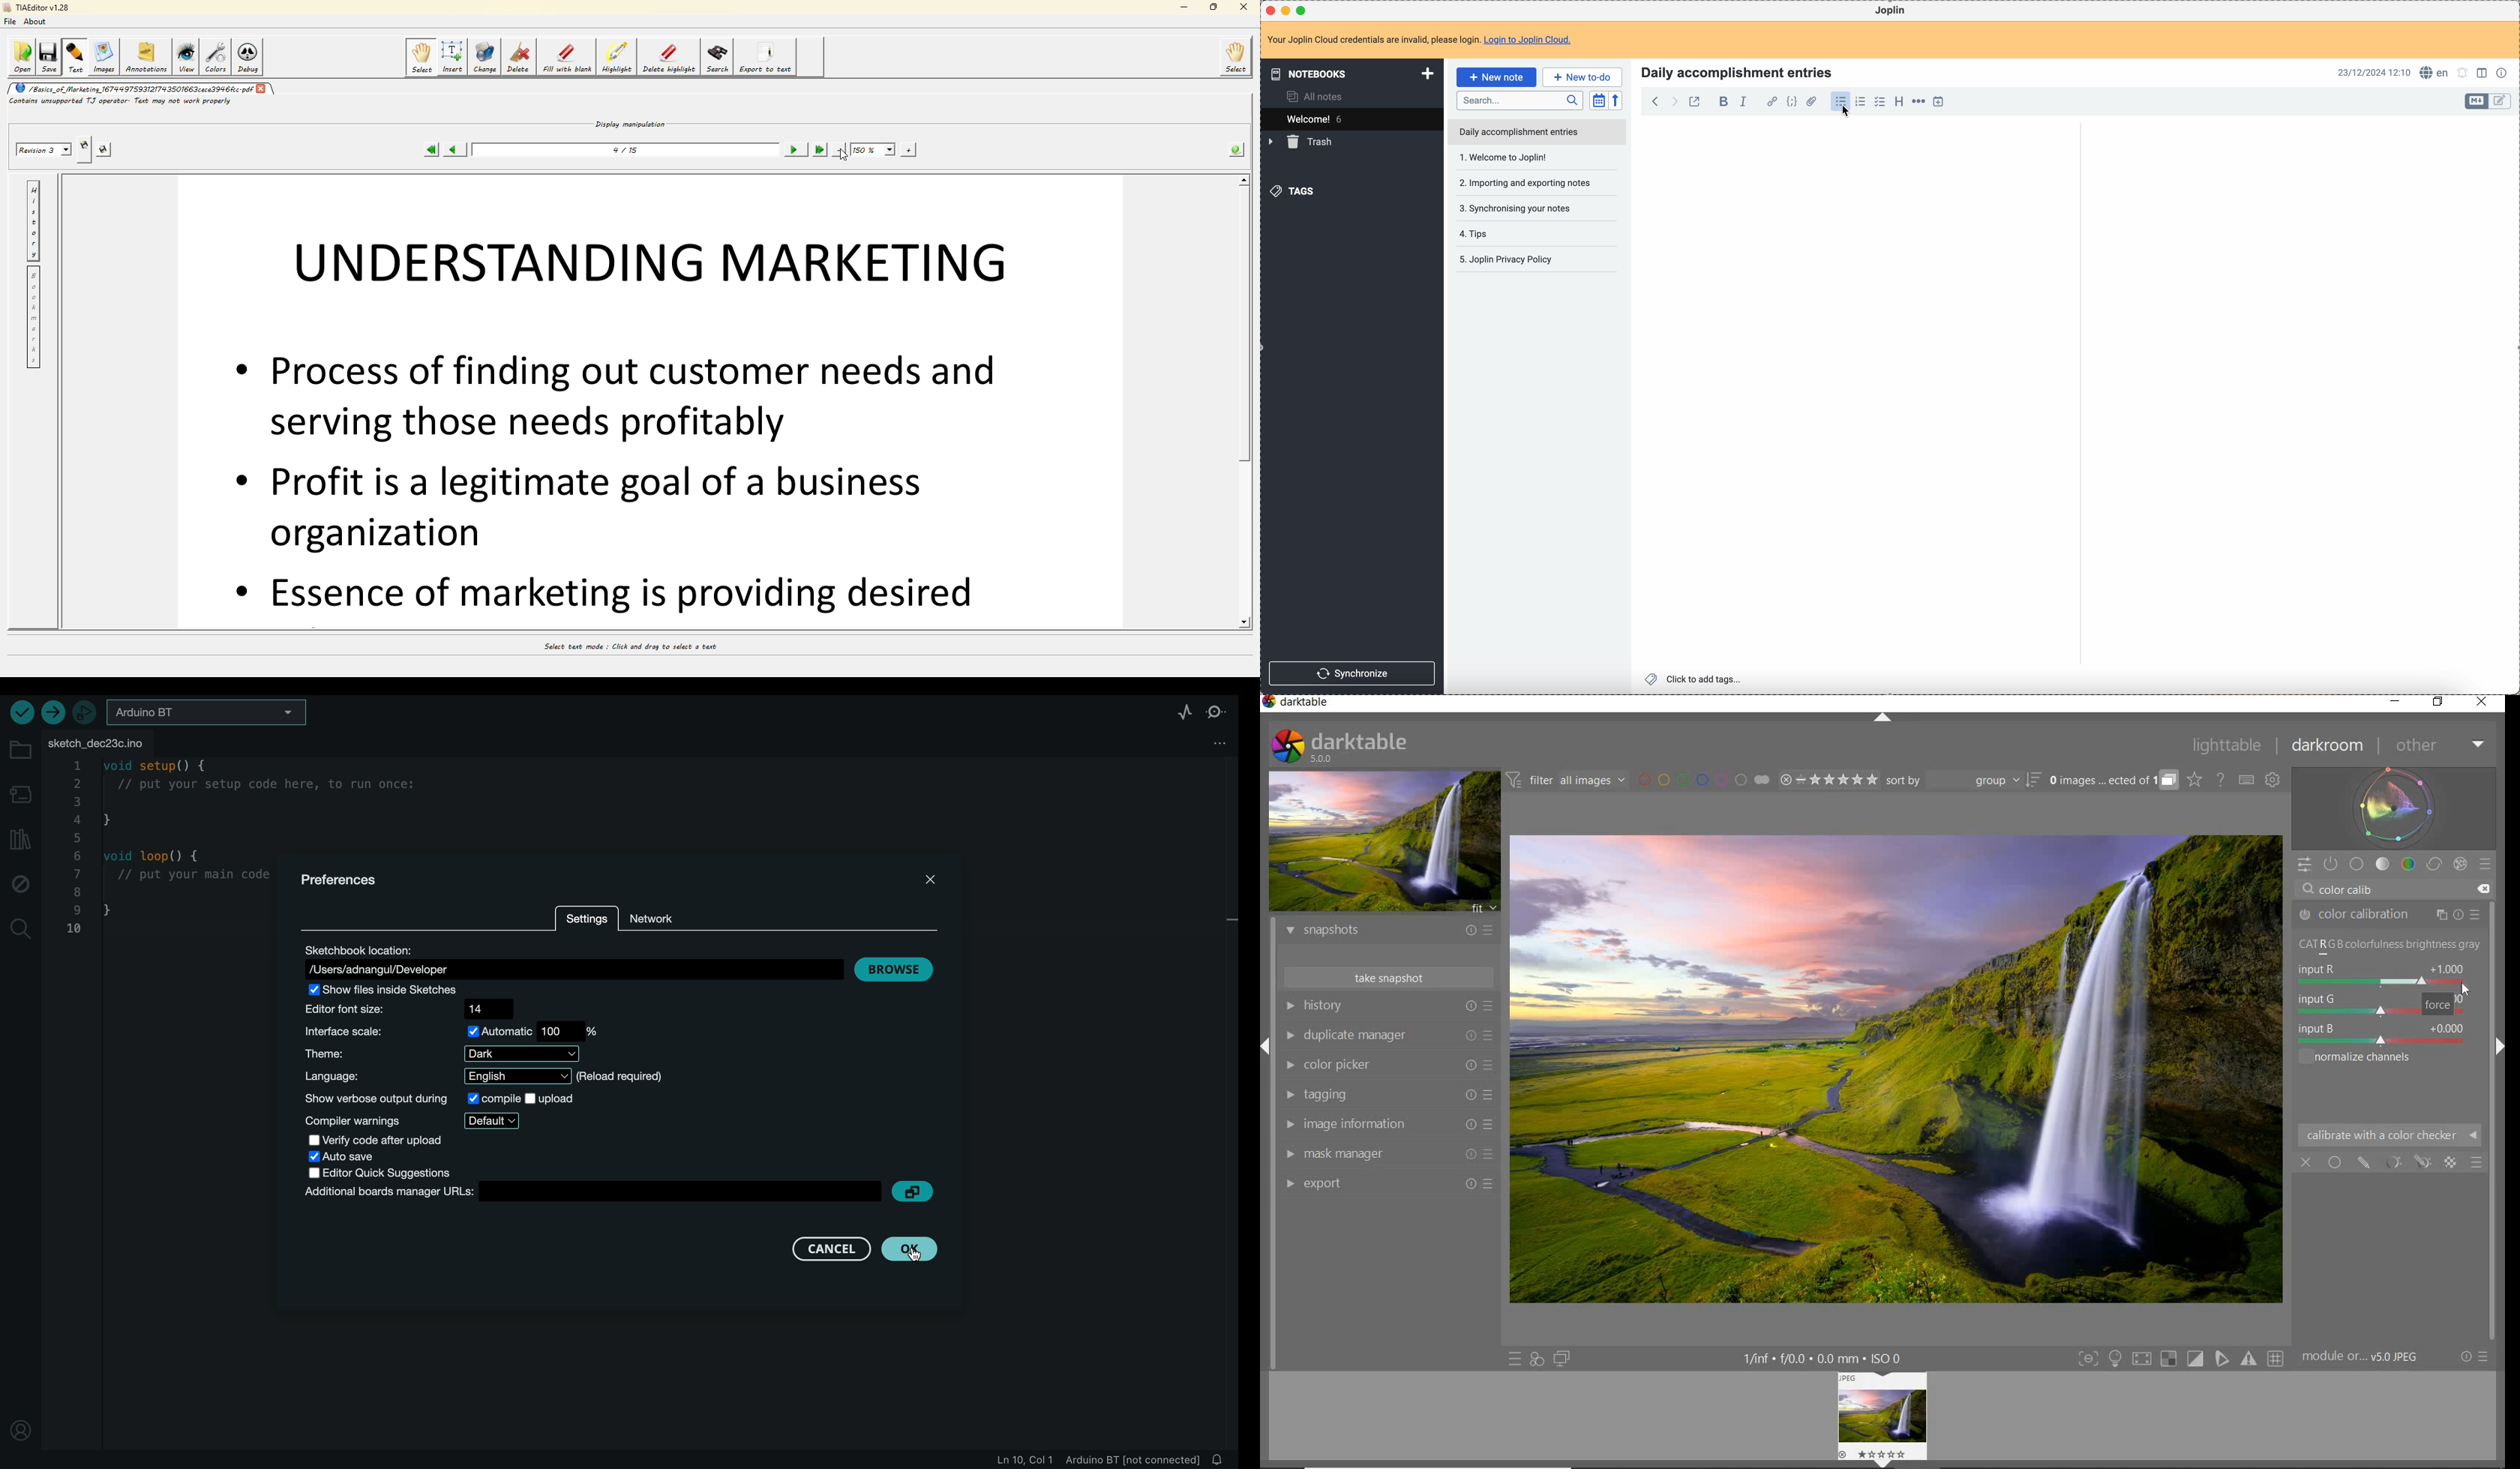 The height and width of the screenshot is (1484, 2520). What do you see at coordinates (2487, 866) in the screenshot?
I see `preset` at bounding box center [2487, 866].